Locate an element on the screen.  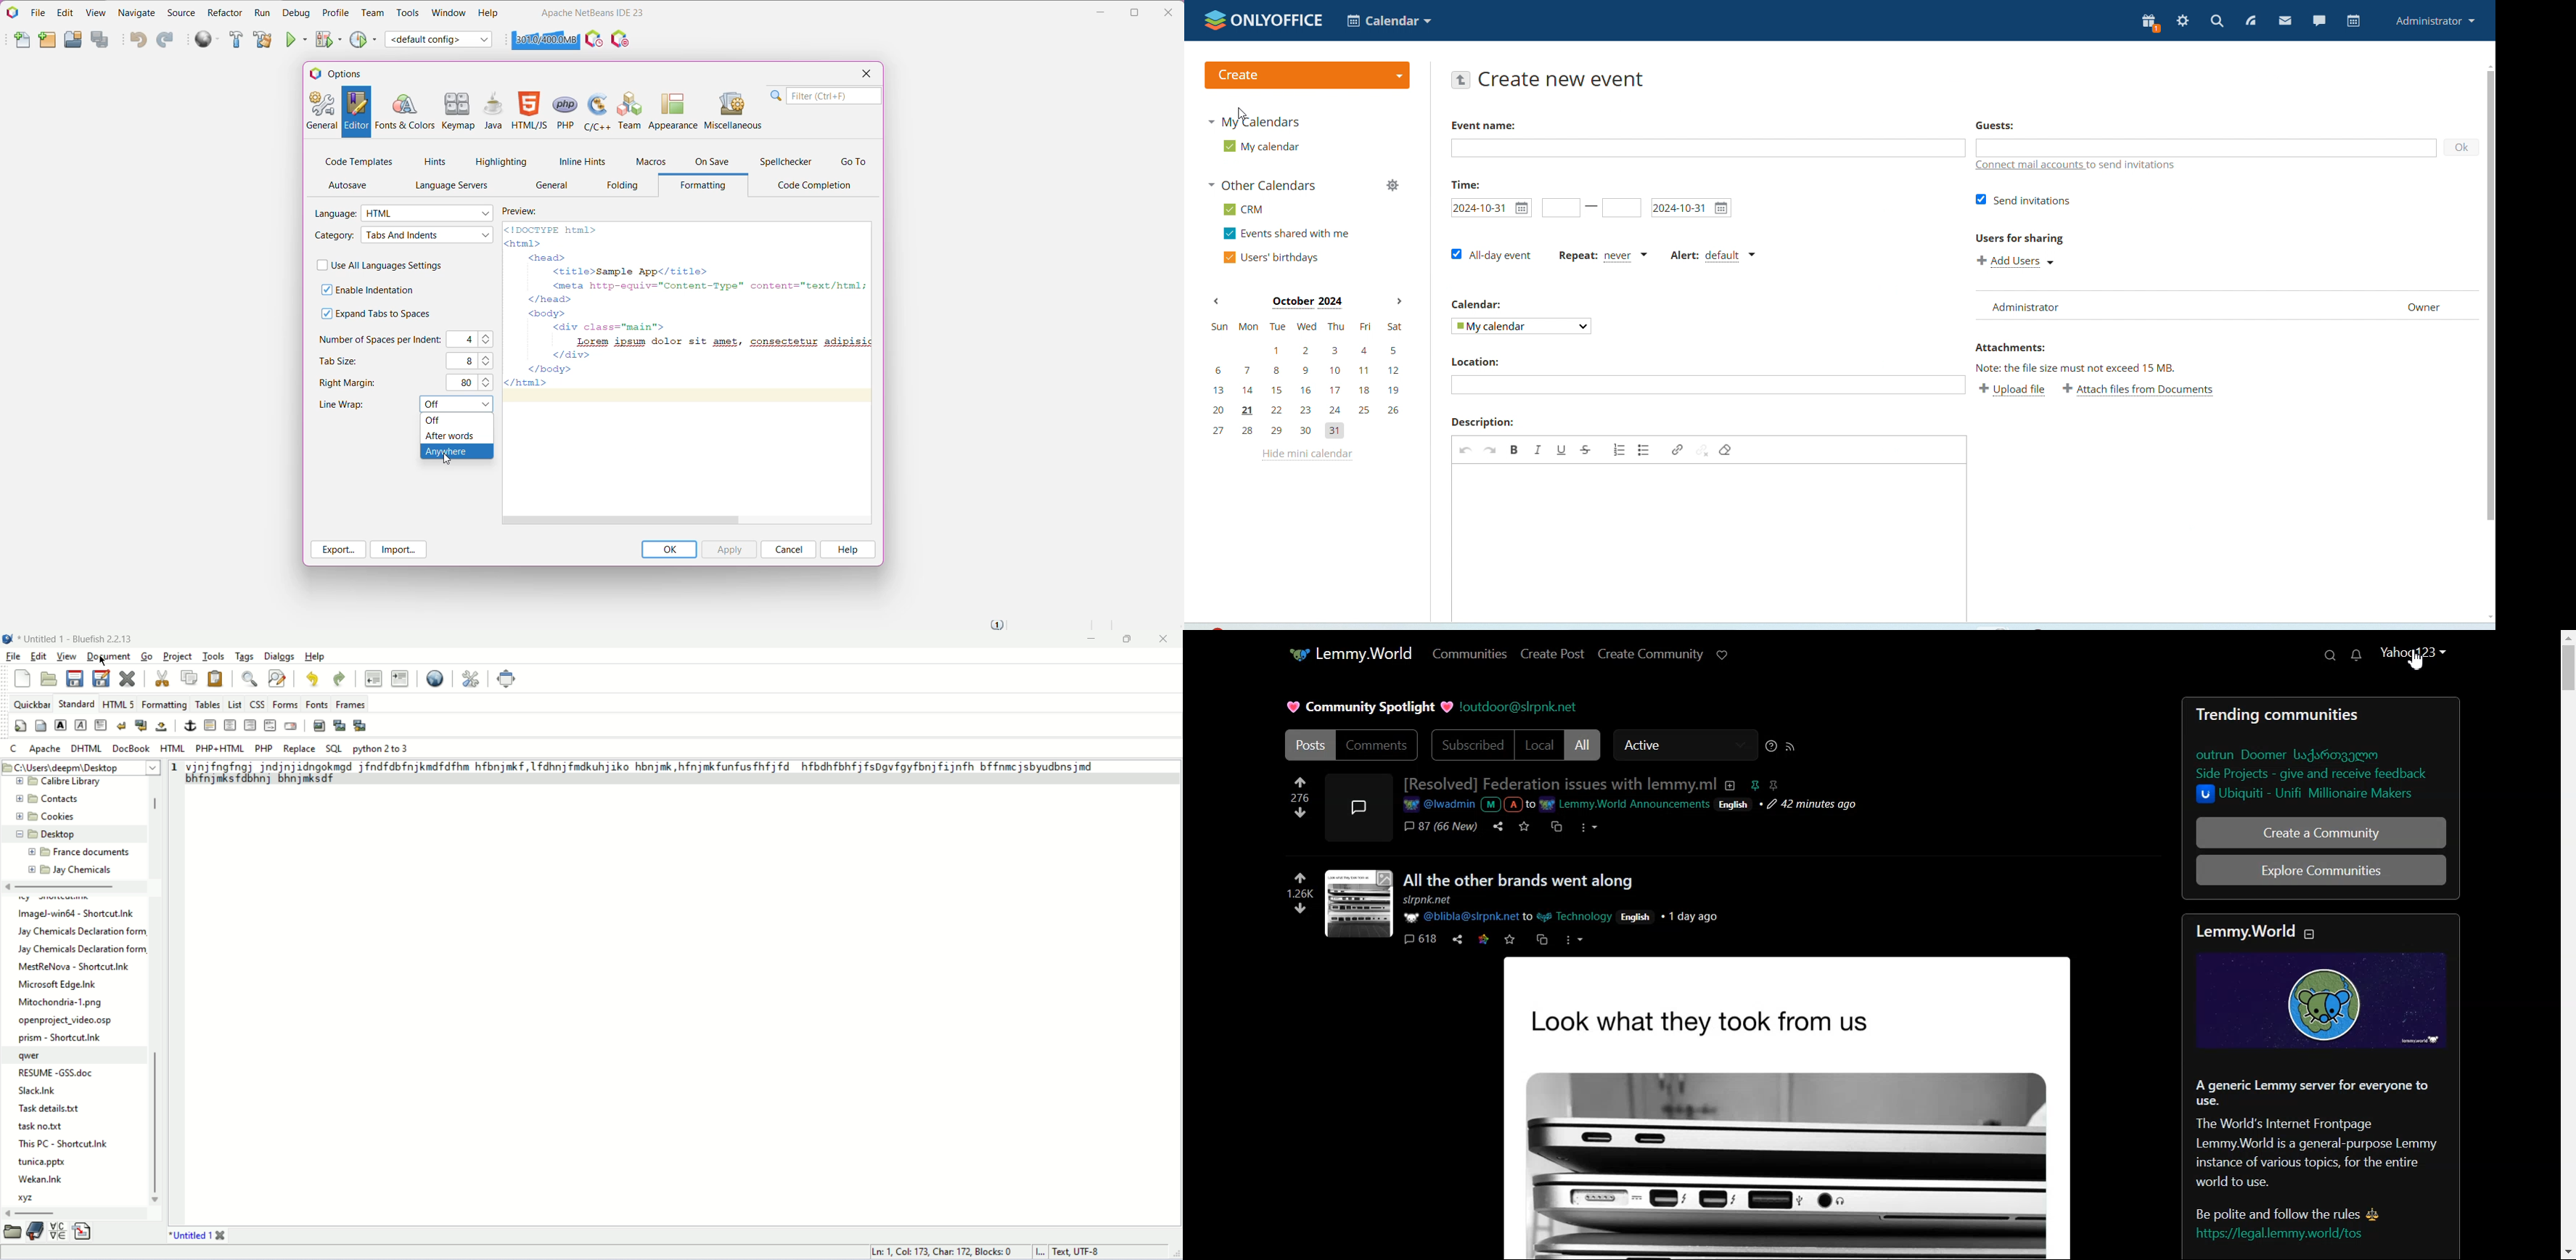
undo is located at coordinates (313, 678).